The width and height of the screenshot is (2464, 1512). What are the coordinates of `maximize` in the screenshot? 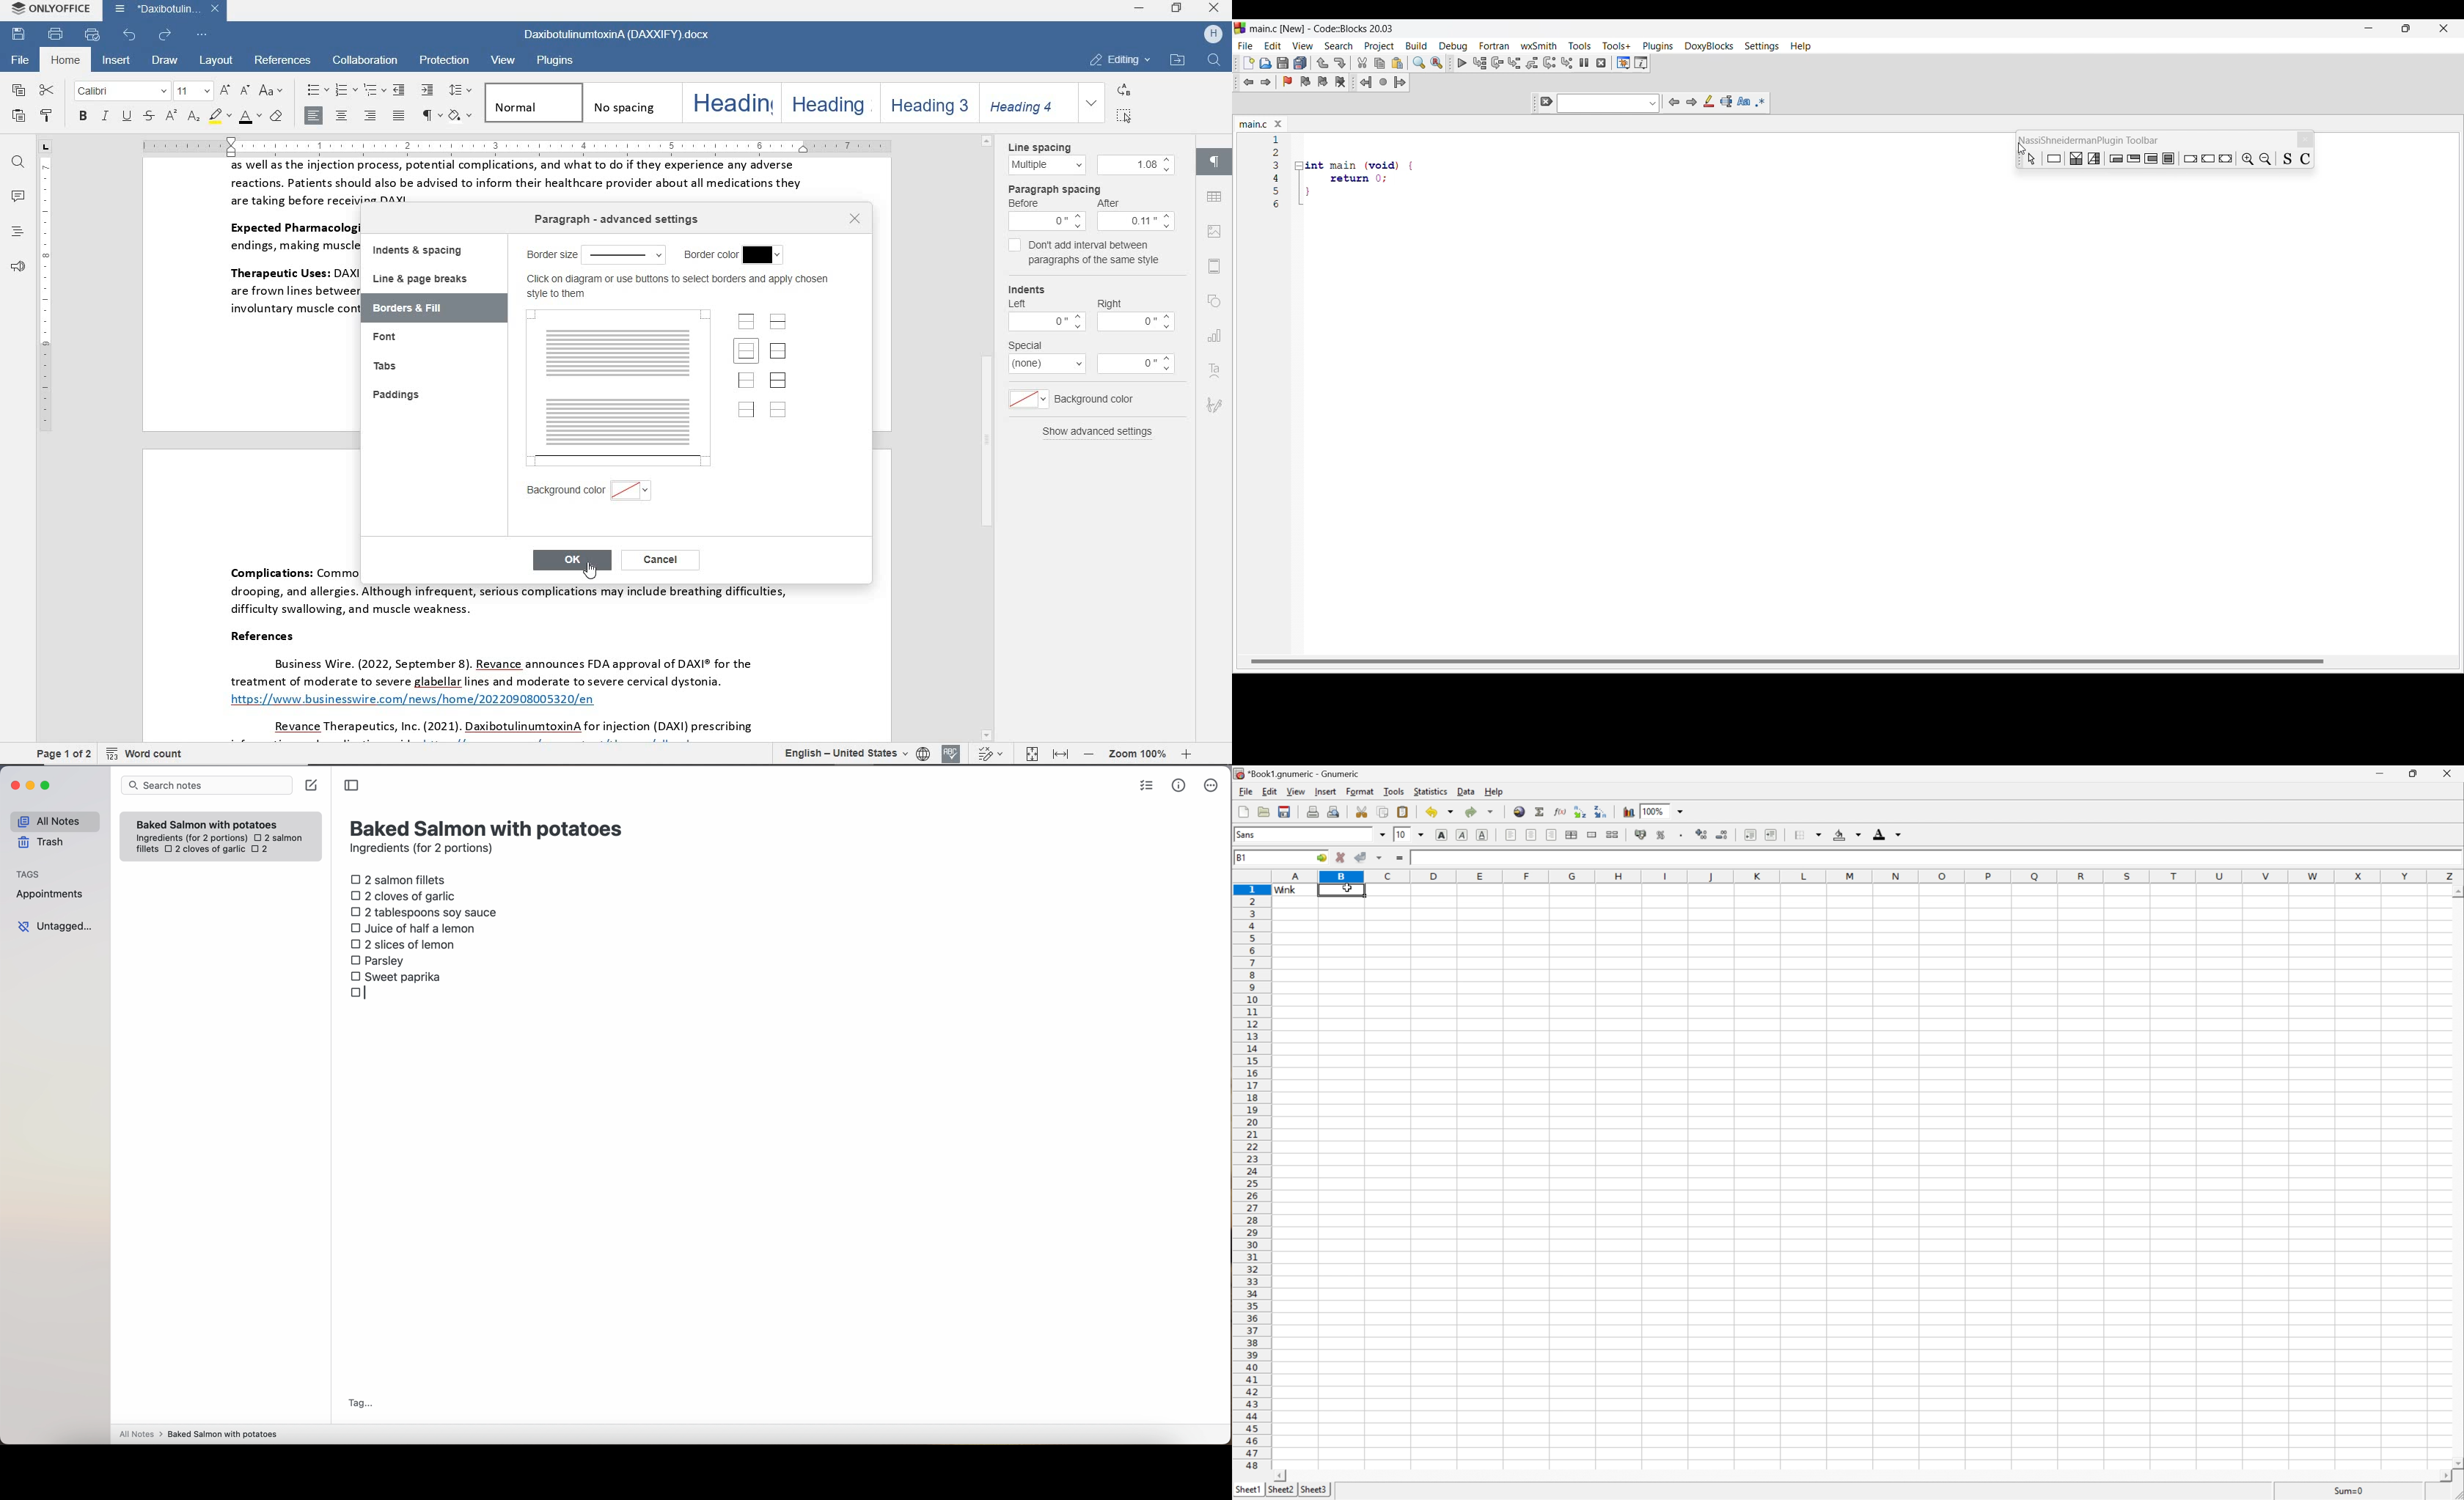 It's located at (47, 785).